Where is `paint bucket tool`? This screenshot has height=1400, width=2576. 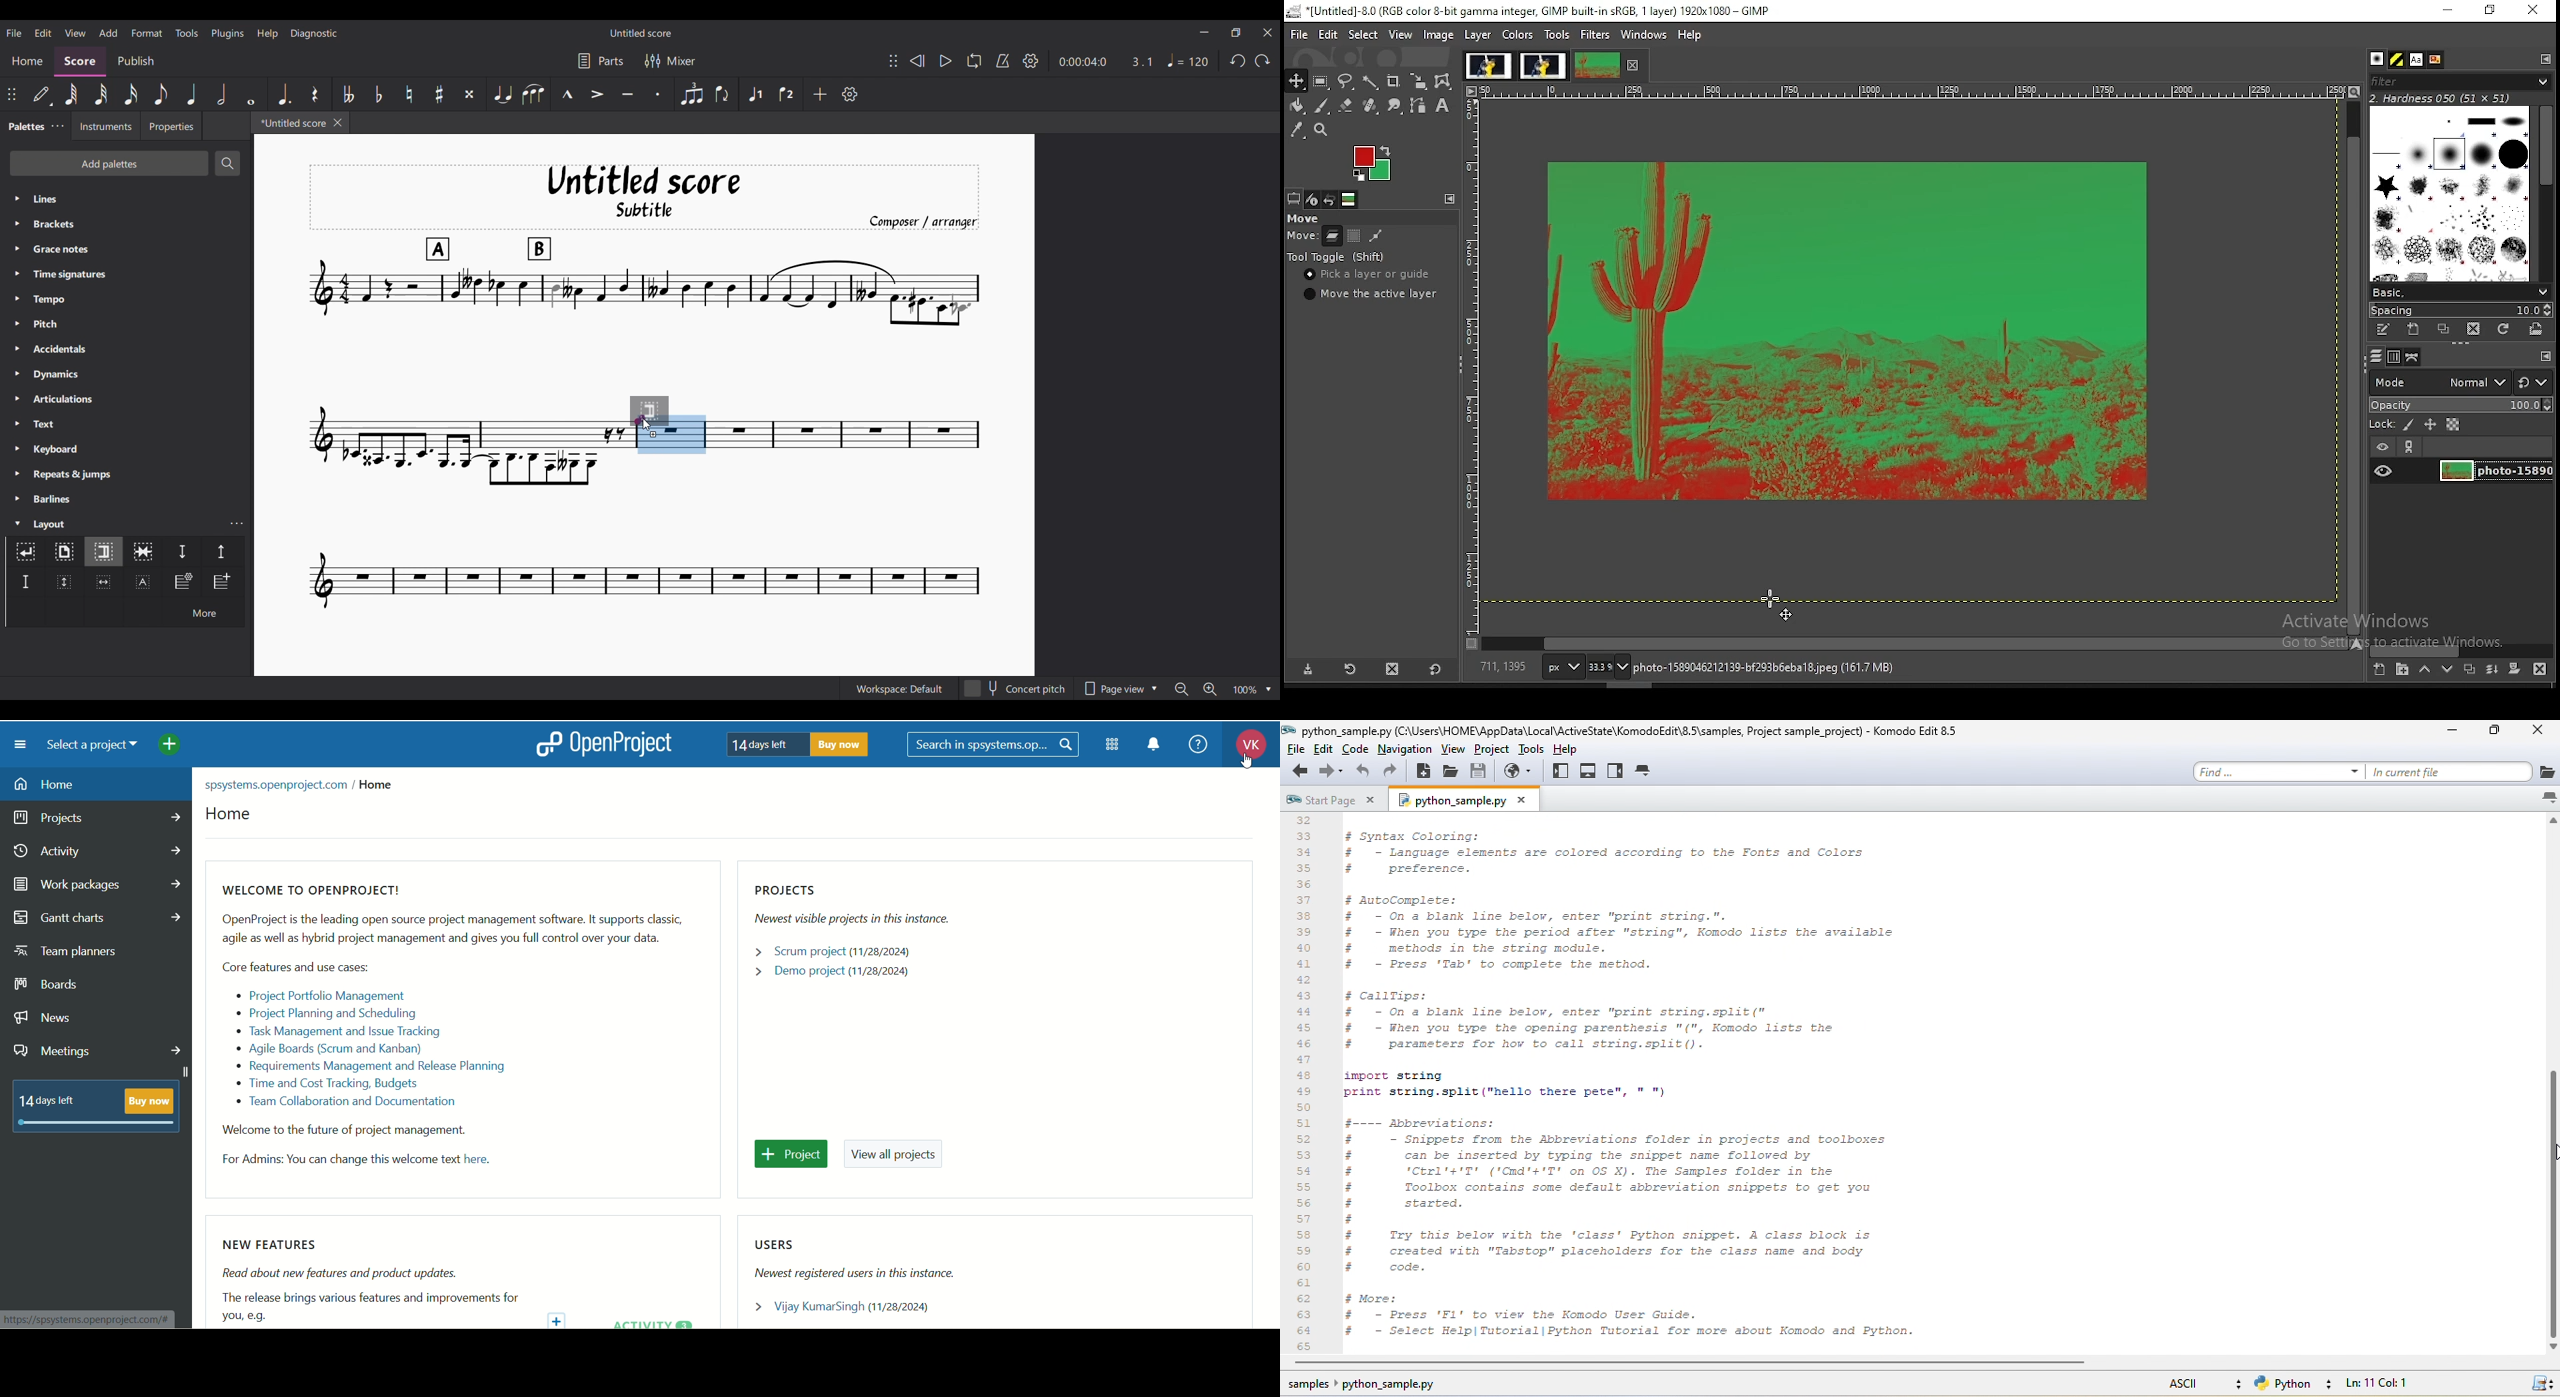
paint bucket tool is located at coordinates (1297, 106).